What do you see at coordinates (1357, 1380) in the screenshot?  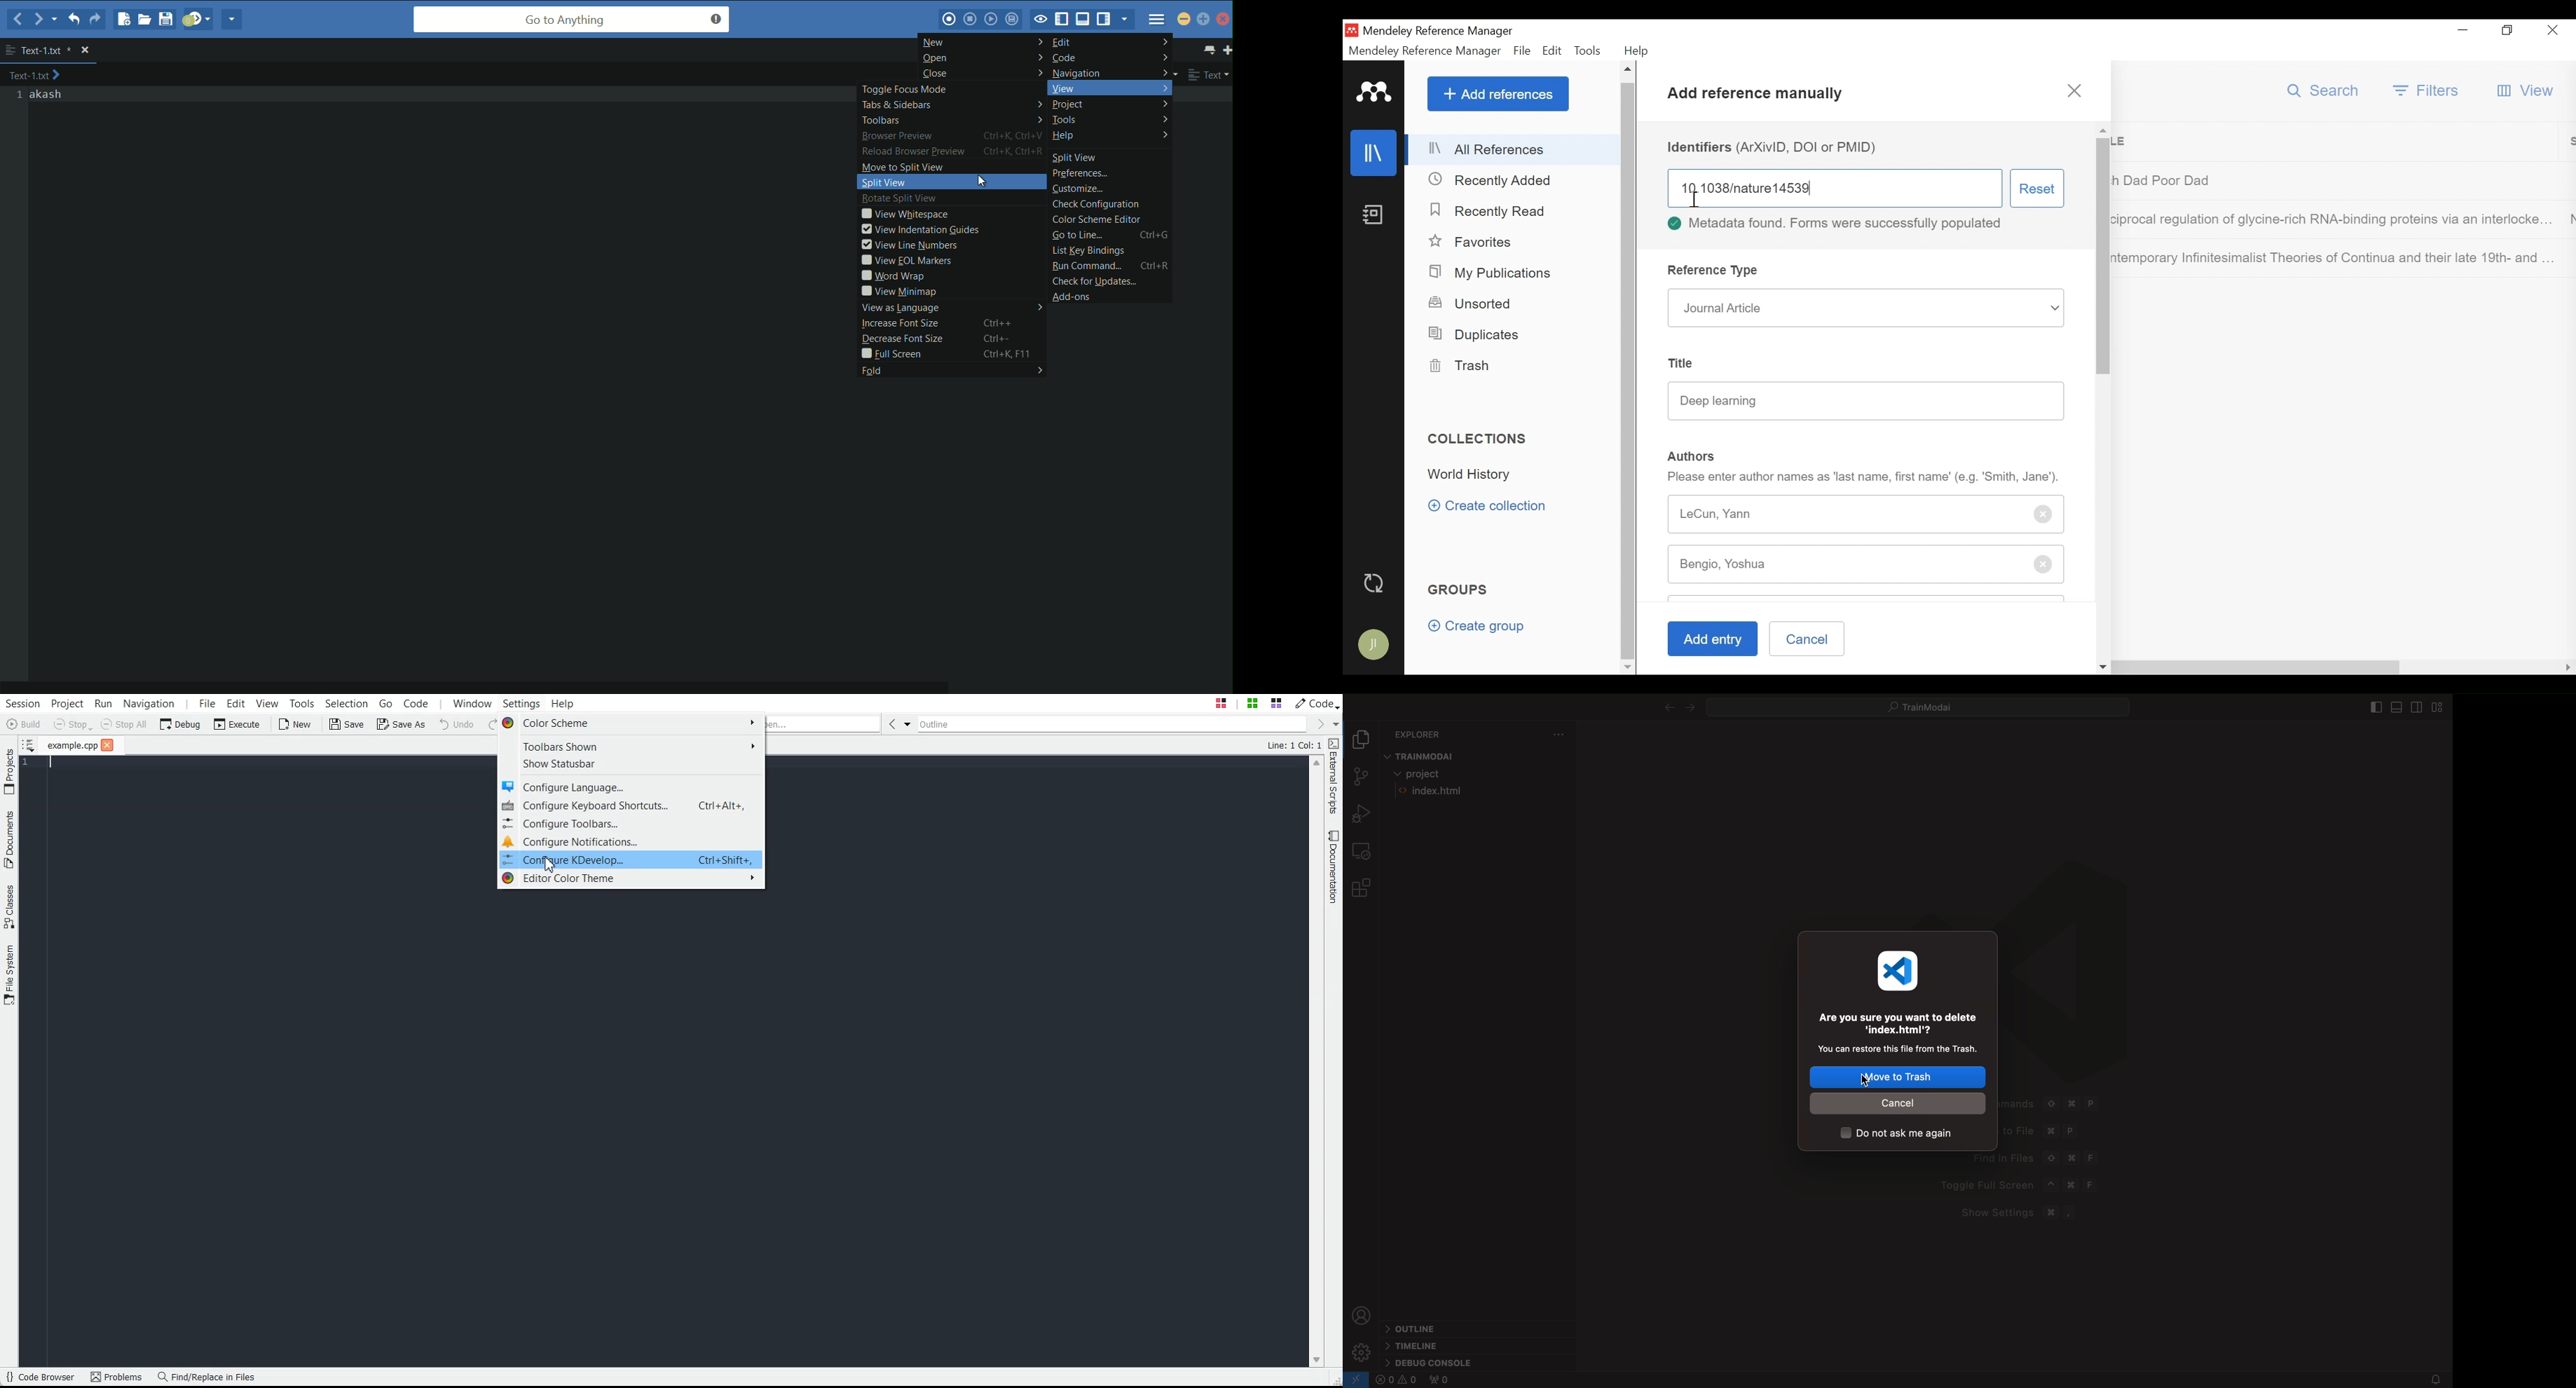 I see `error logs` at bounding box center [1357, 1380].